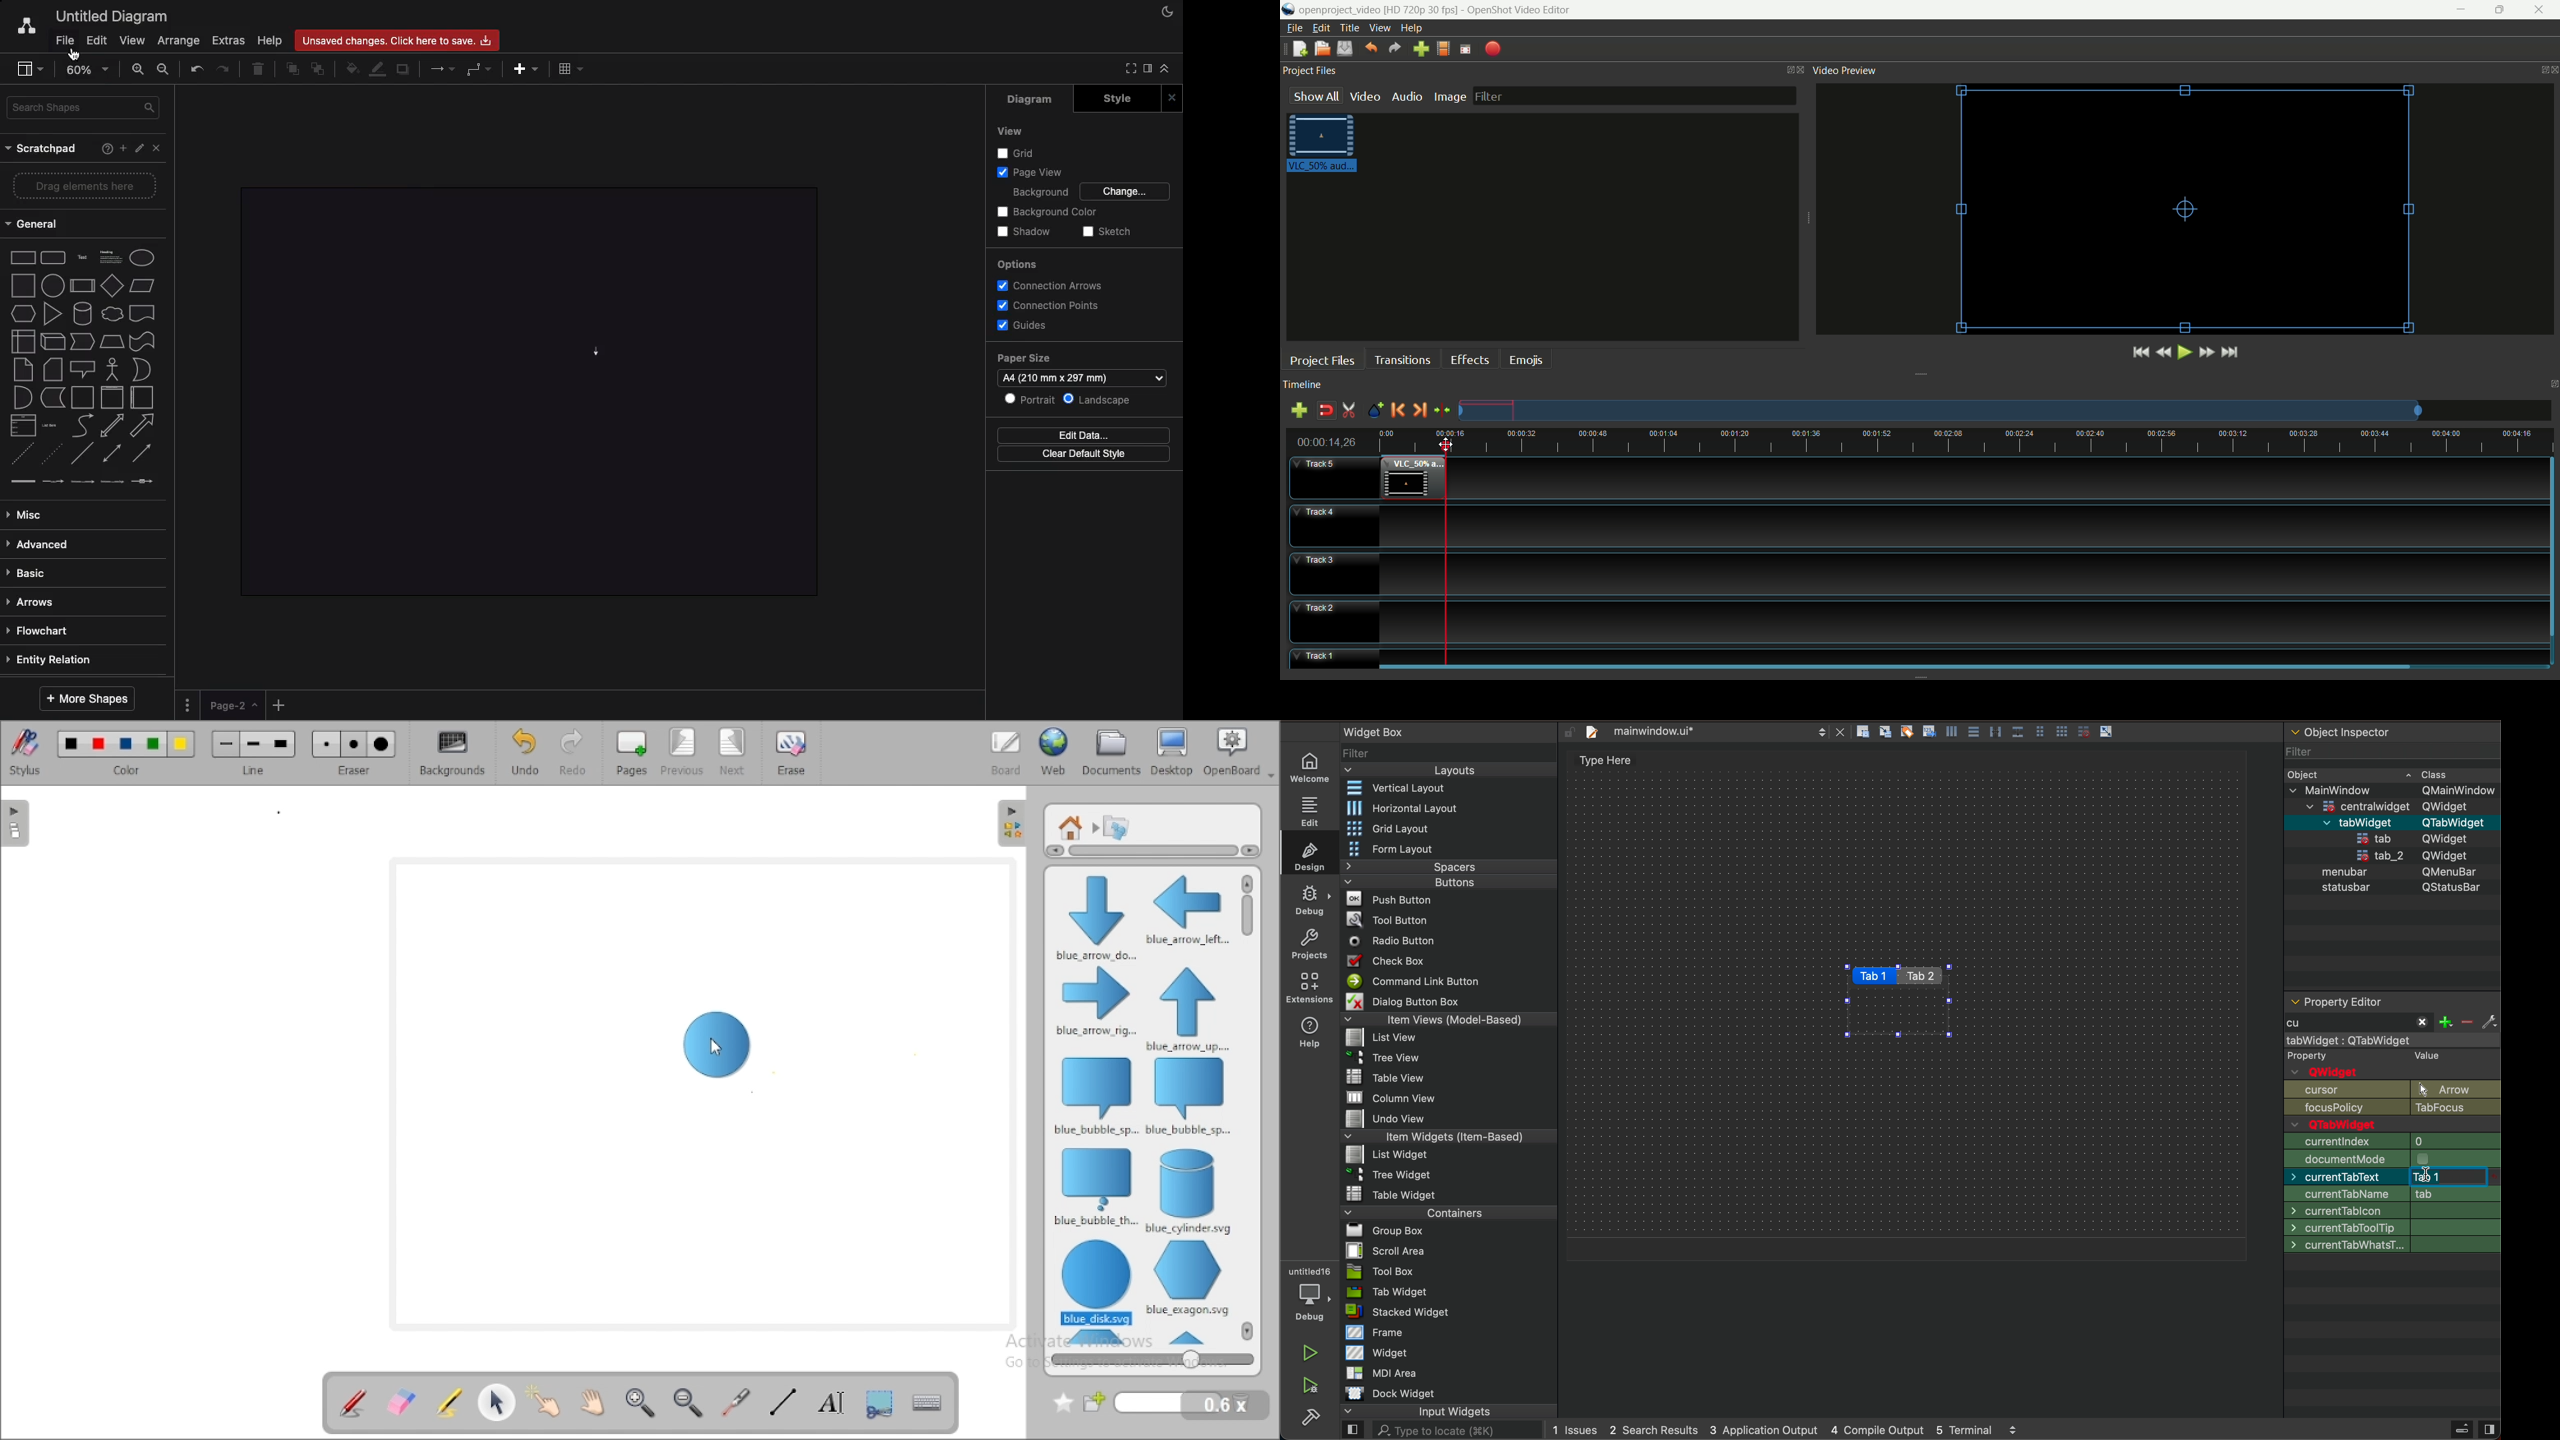  Describe the element at coordinates (1386, 940) in the screenshot. I see ` Radio Button` at that location.